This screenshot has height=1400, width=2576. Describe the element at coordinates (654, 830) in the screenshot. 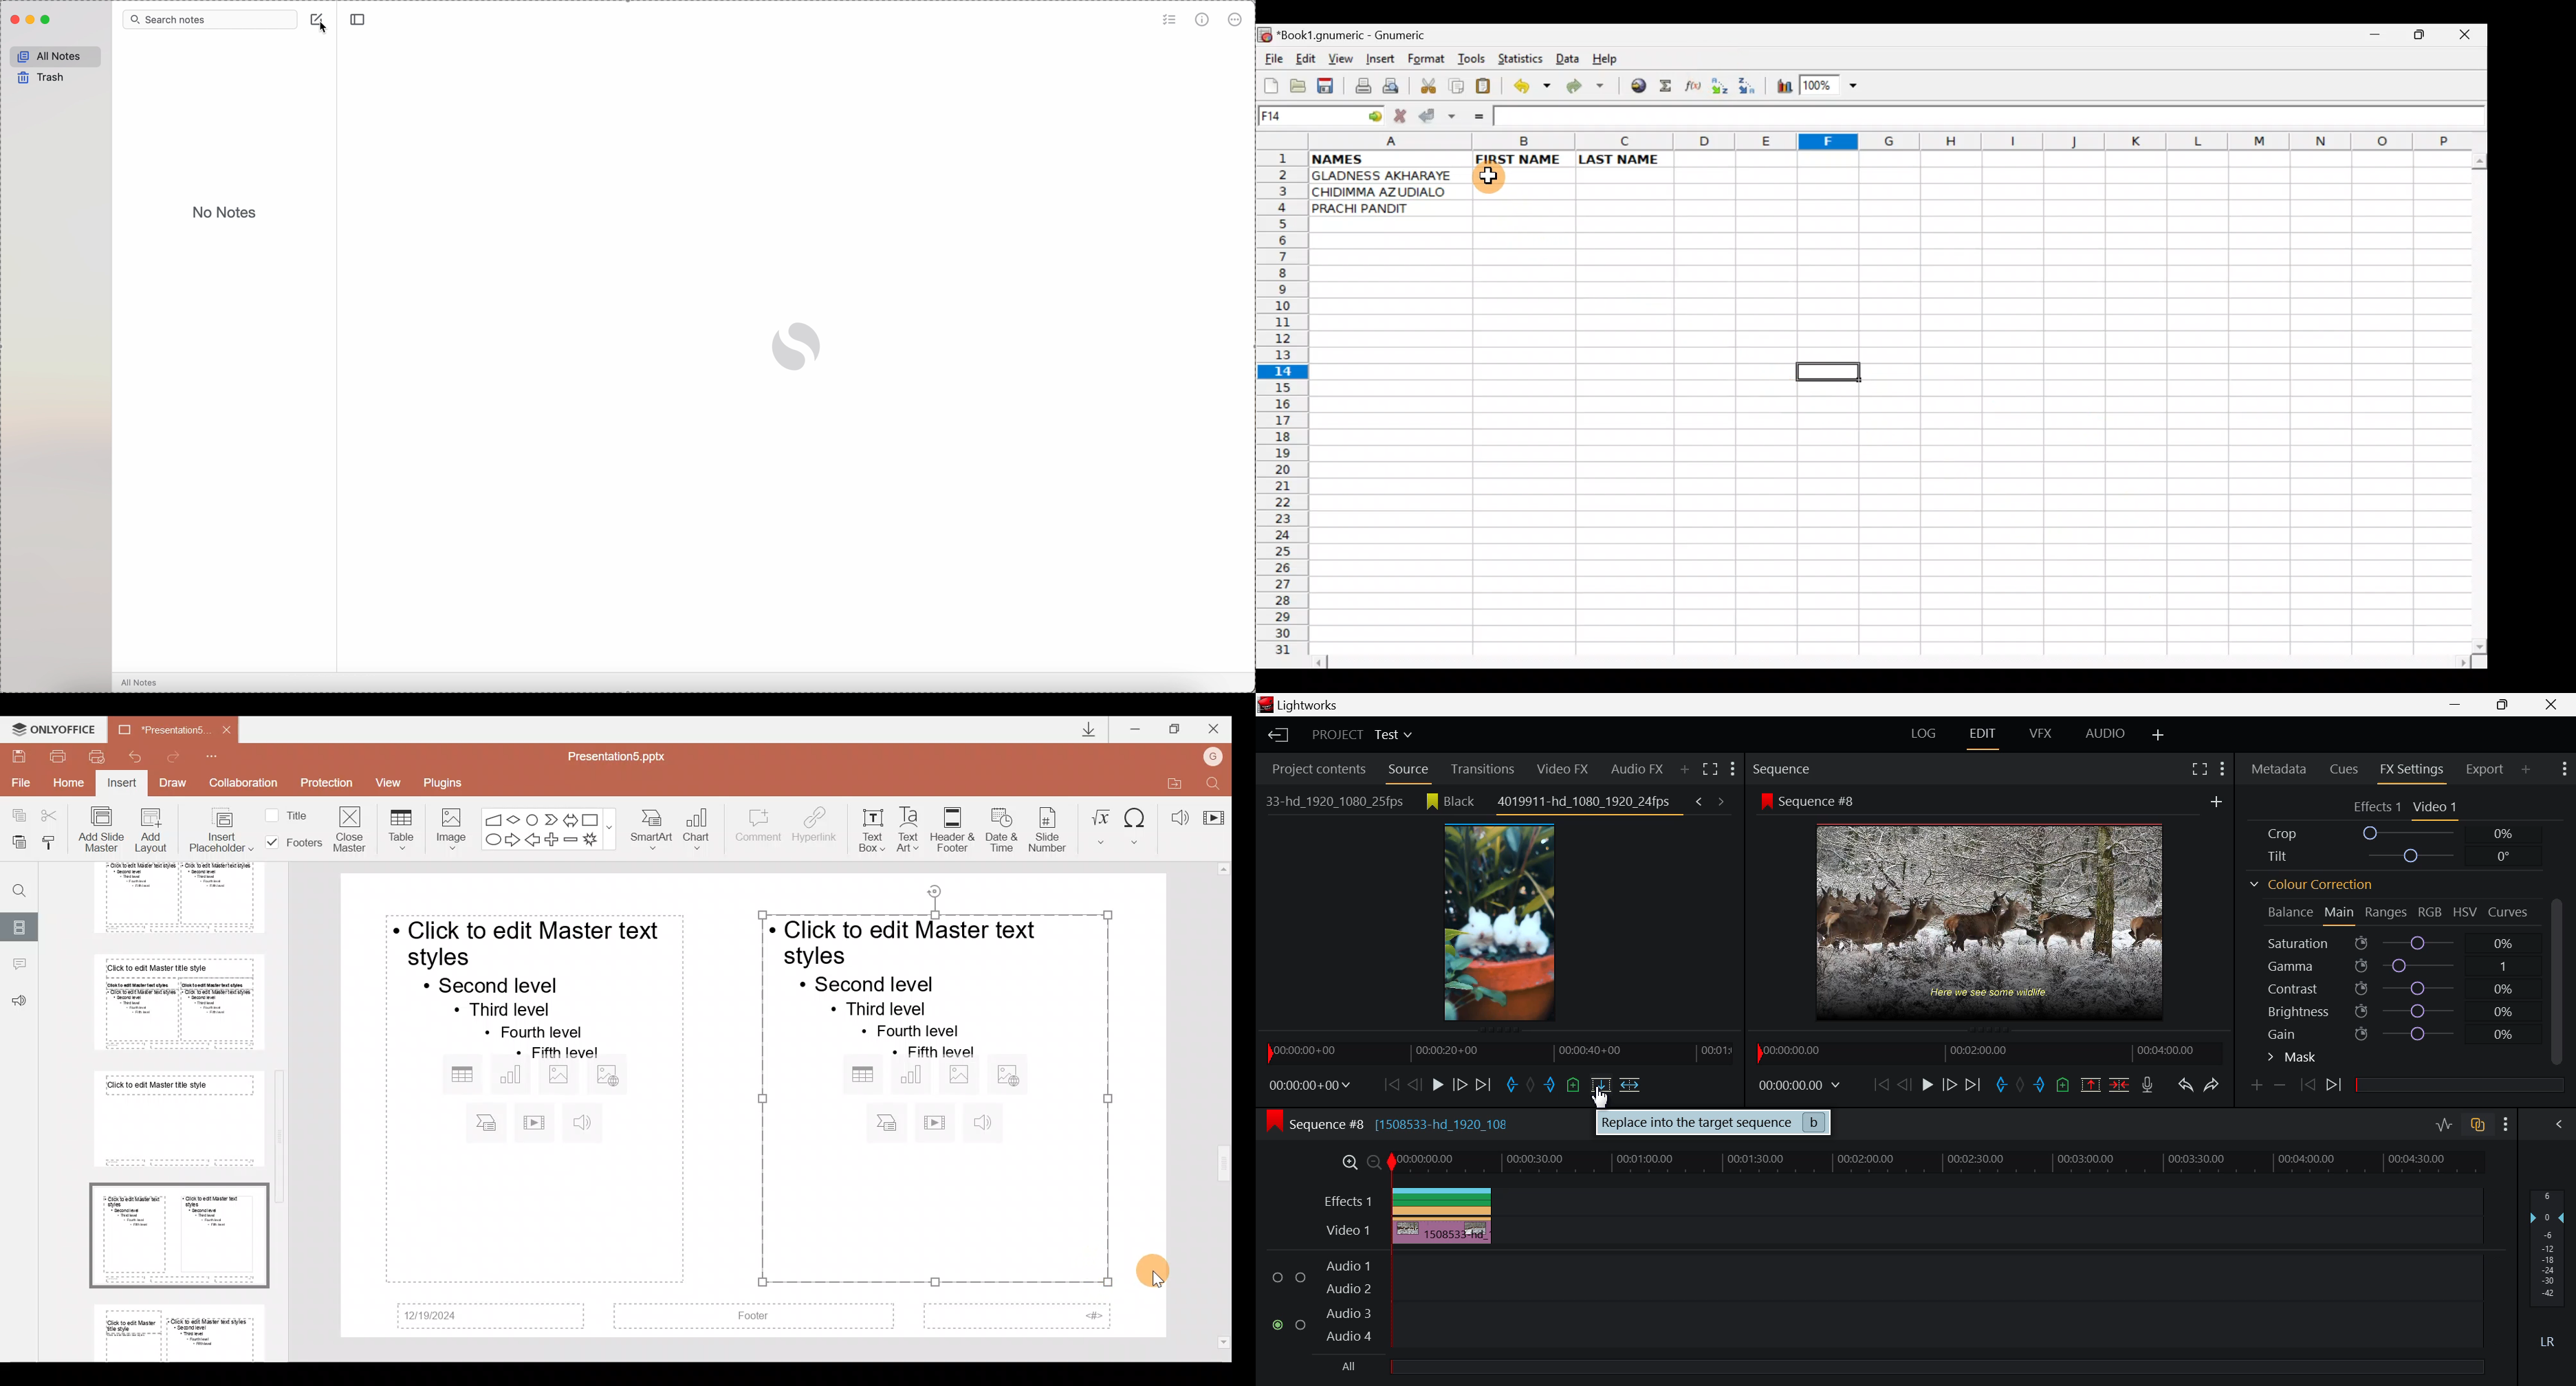

I see `SmartArt` at that location.